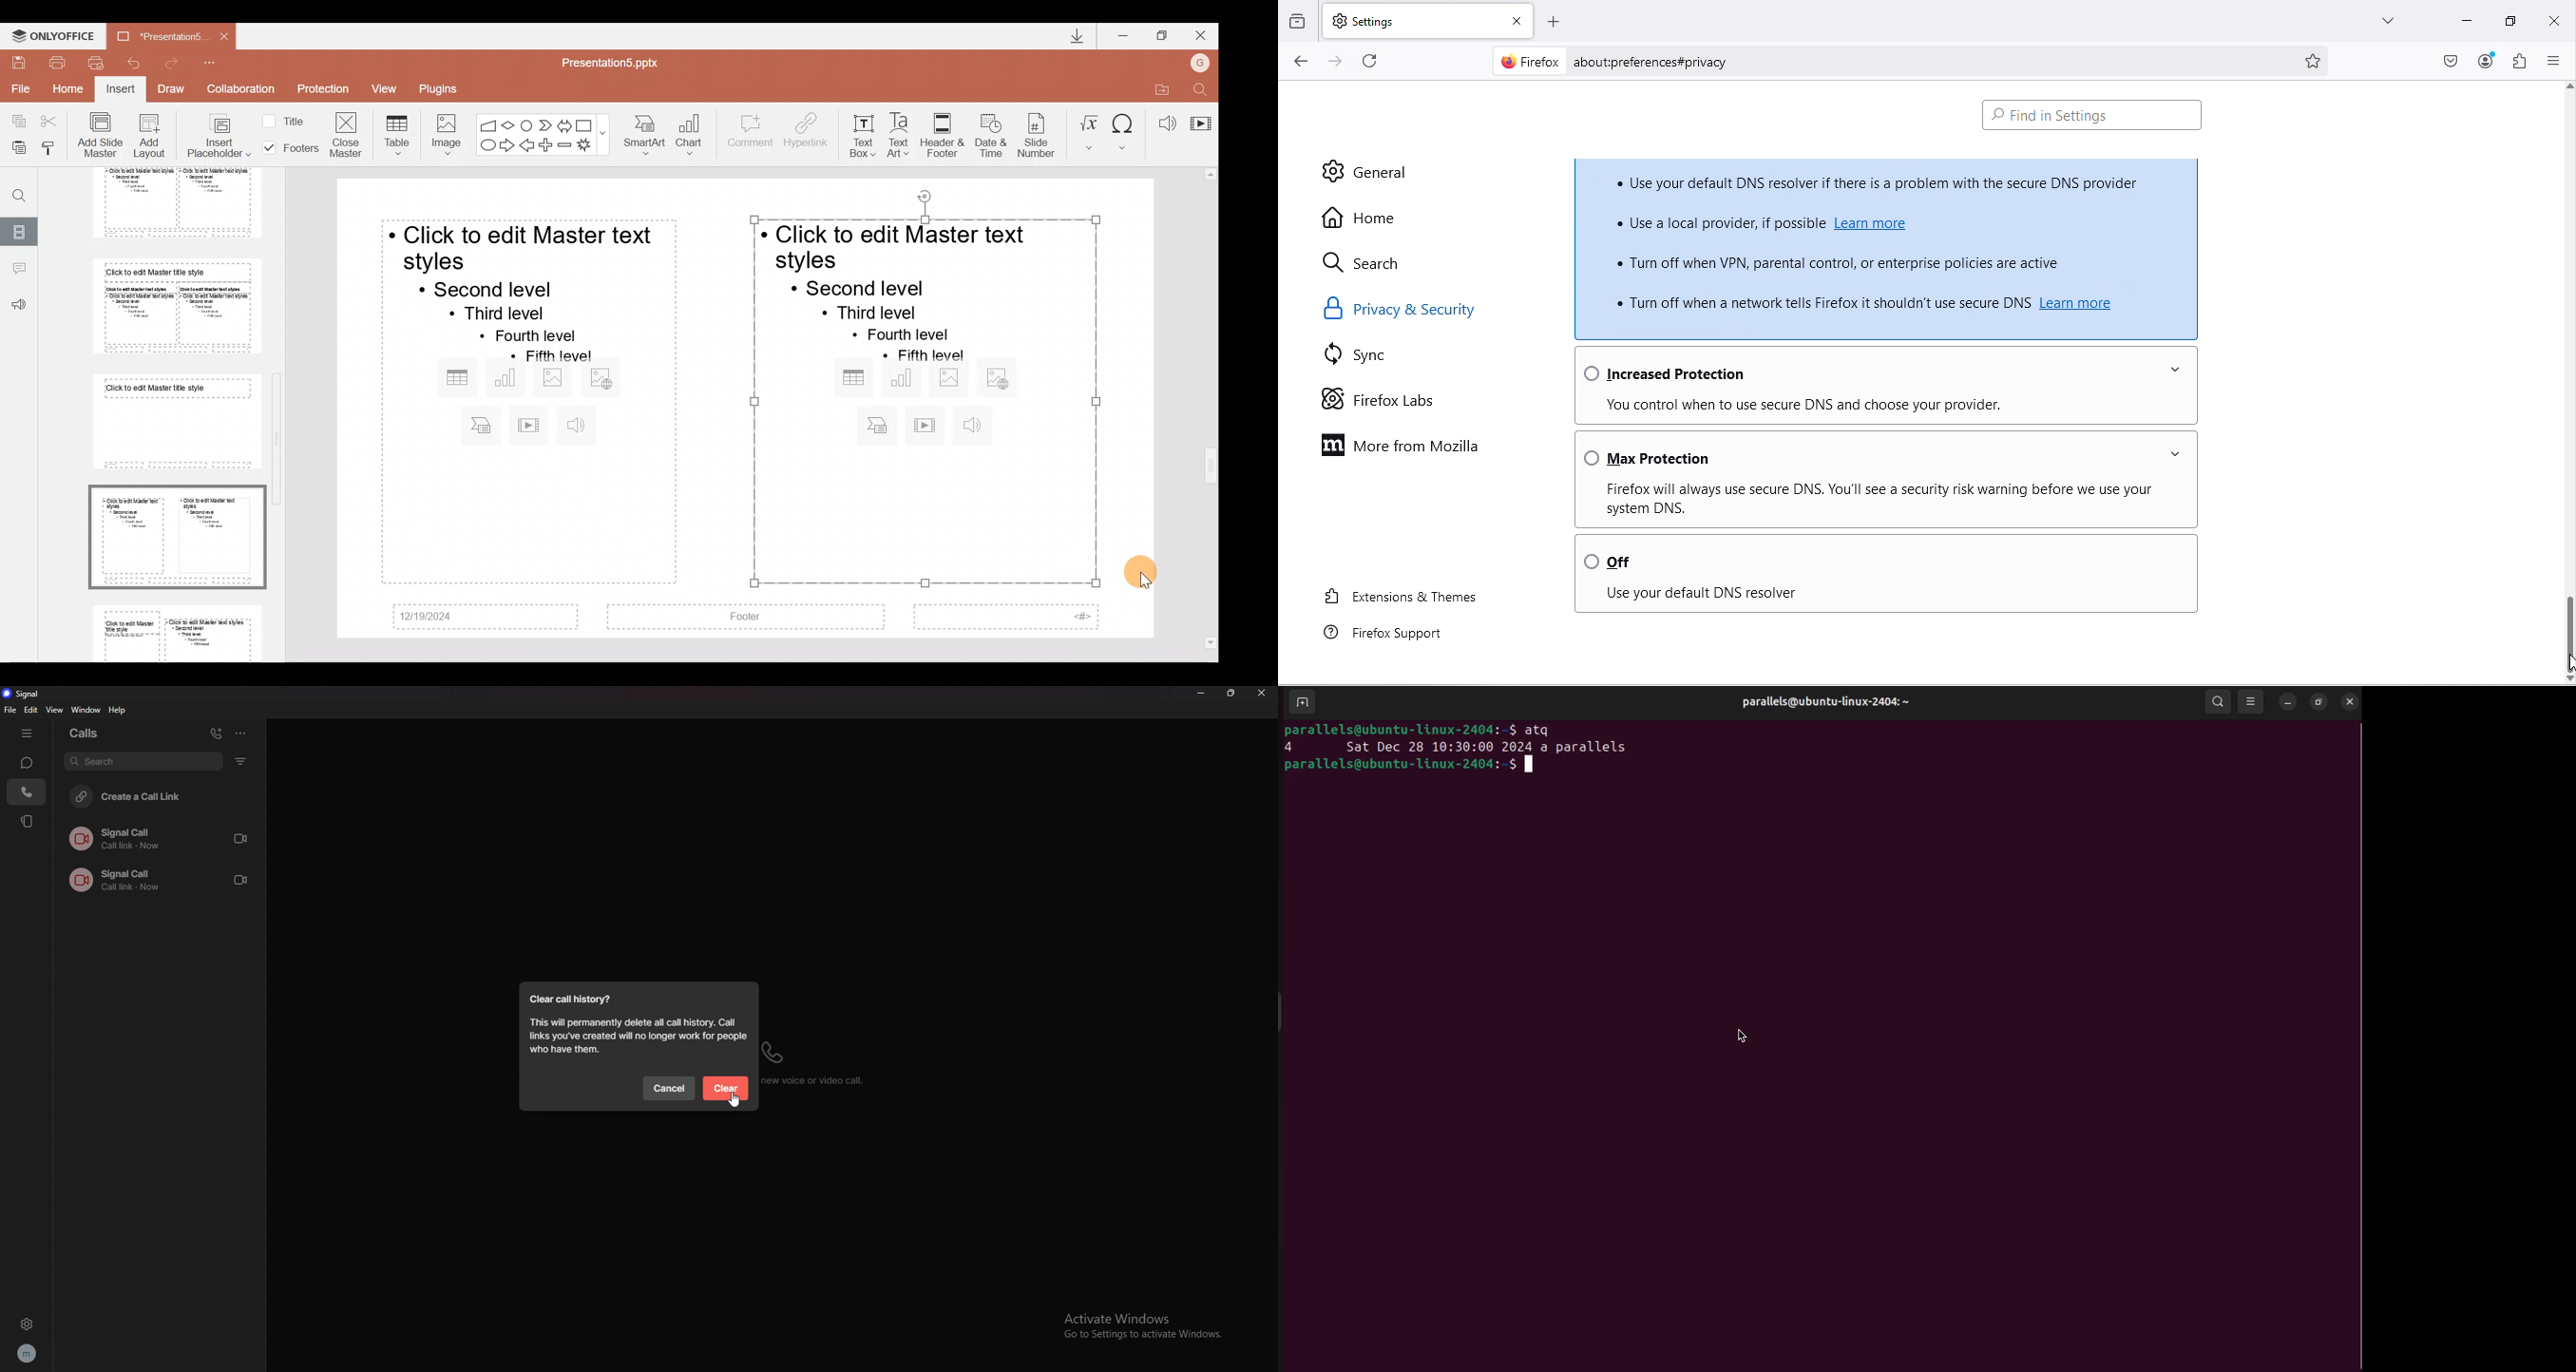 The height and width of the screenshot is (1372, 2576). I want to click on Plus, so click(548, 144).